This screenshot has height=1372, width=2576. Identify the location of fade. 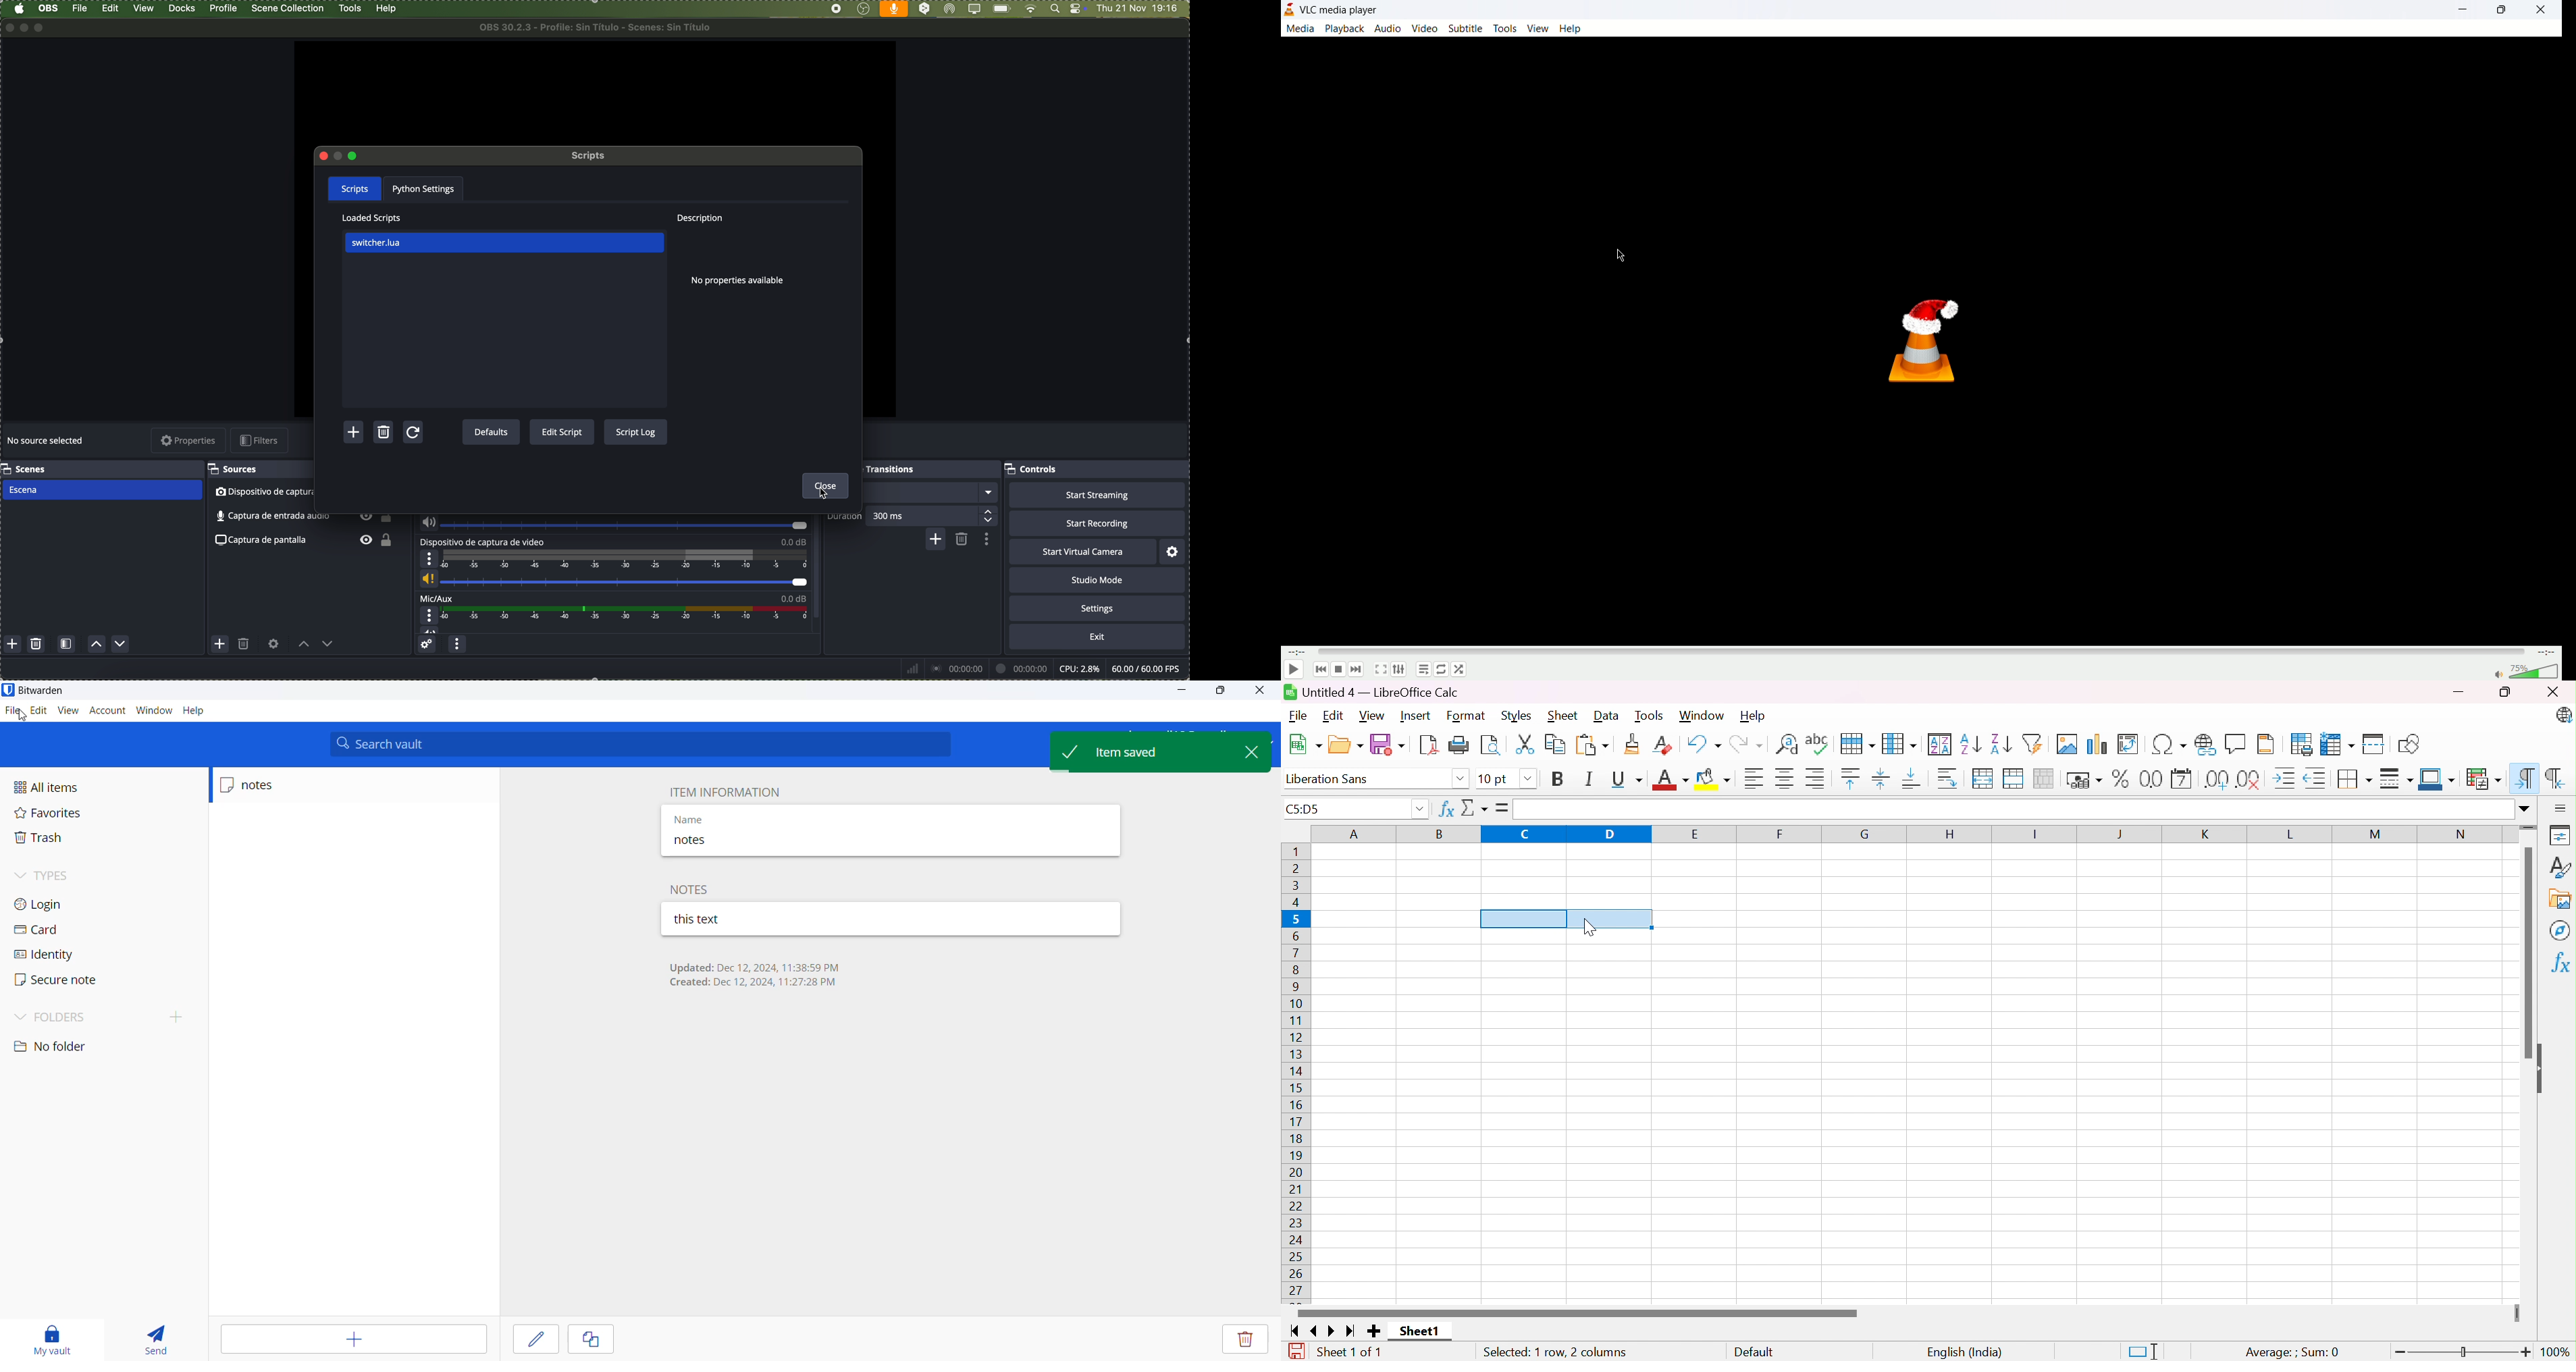
(929, 492).